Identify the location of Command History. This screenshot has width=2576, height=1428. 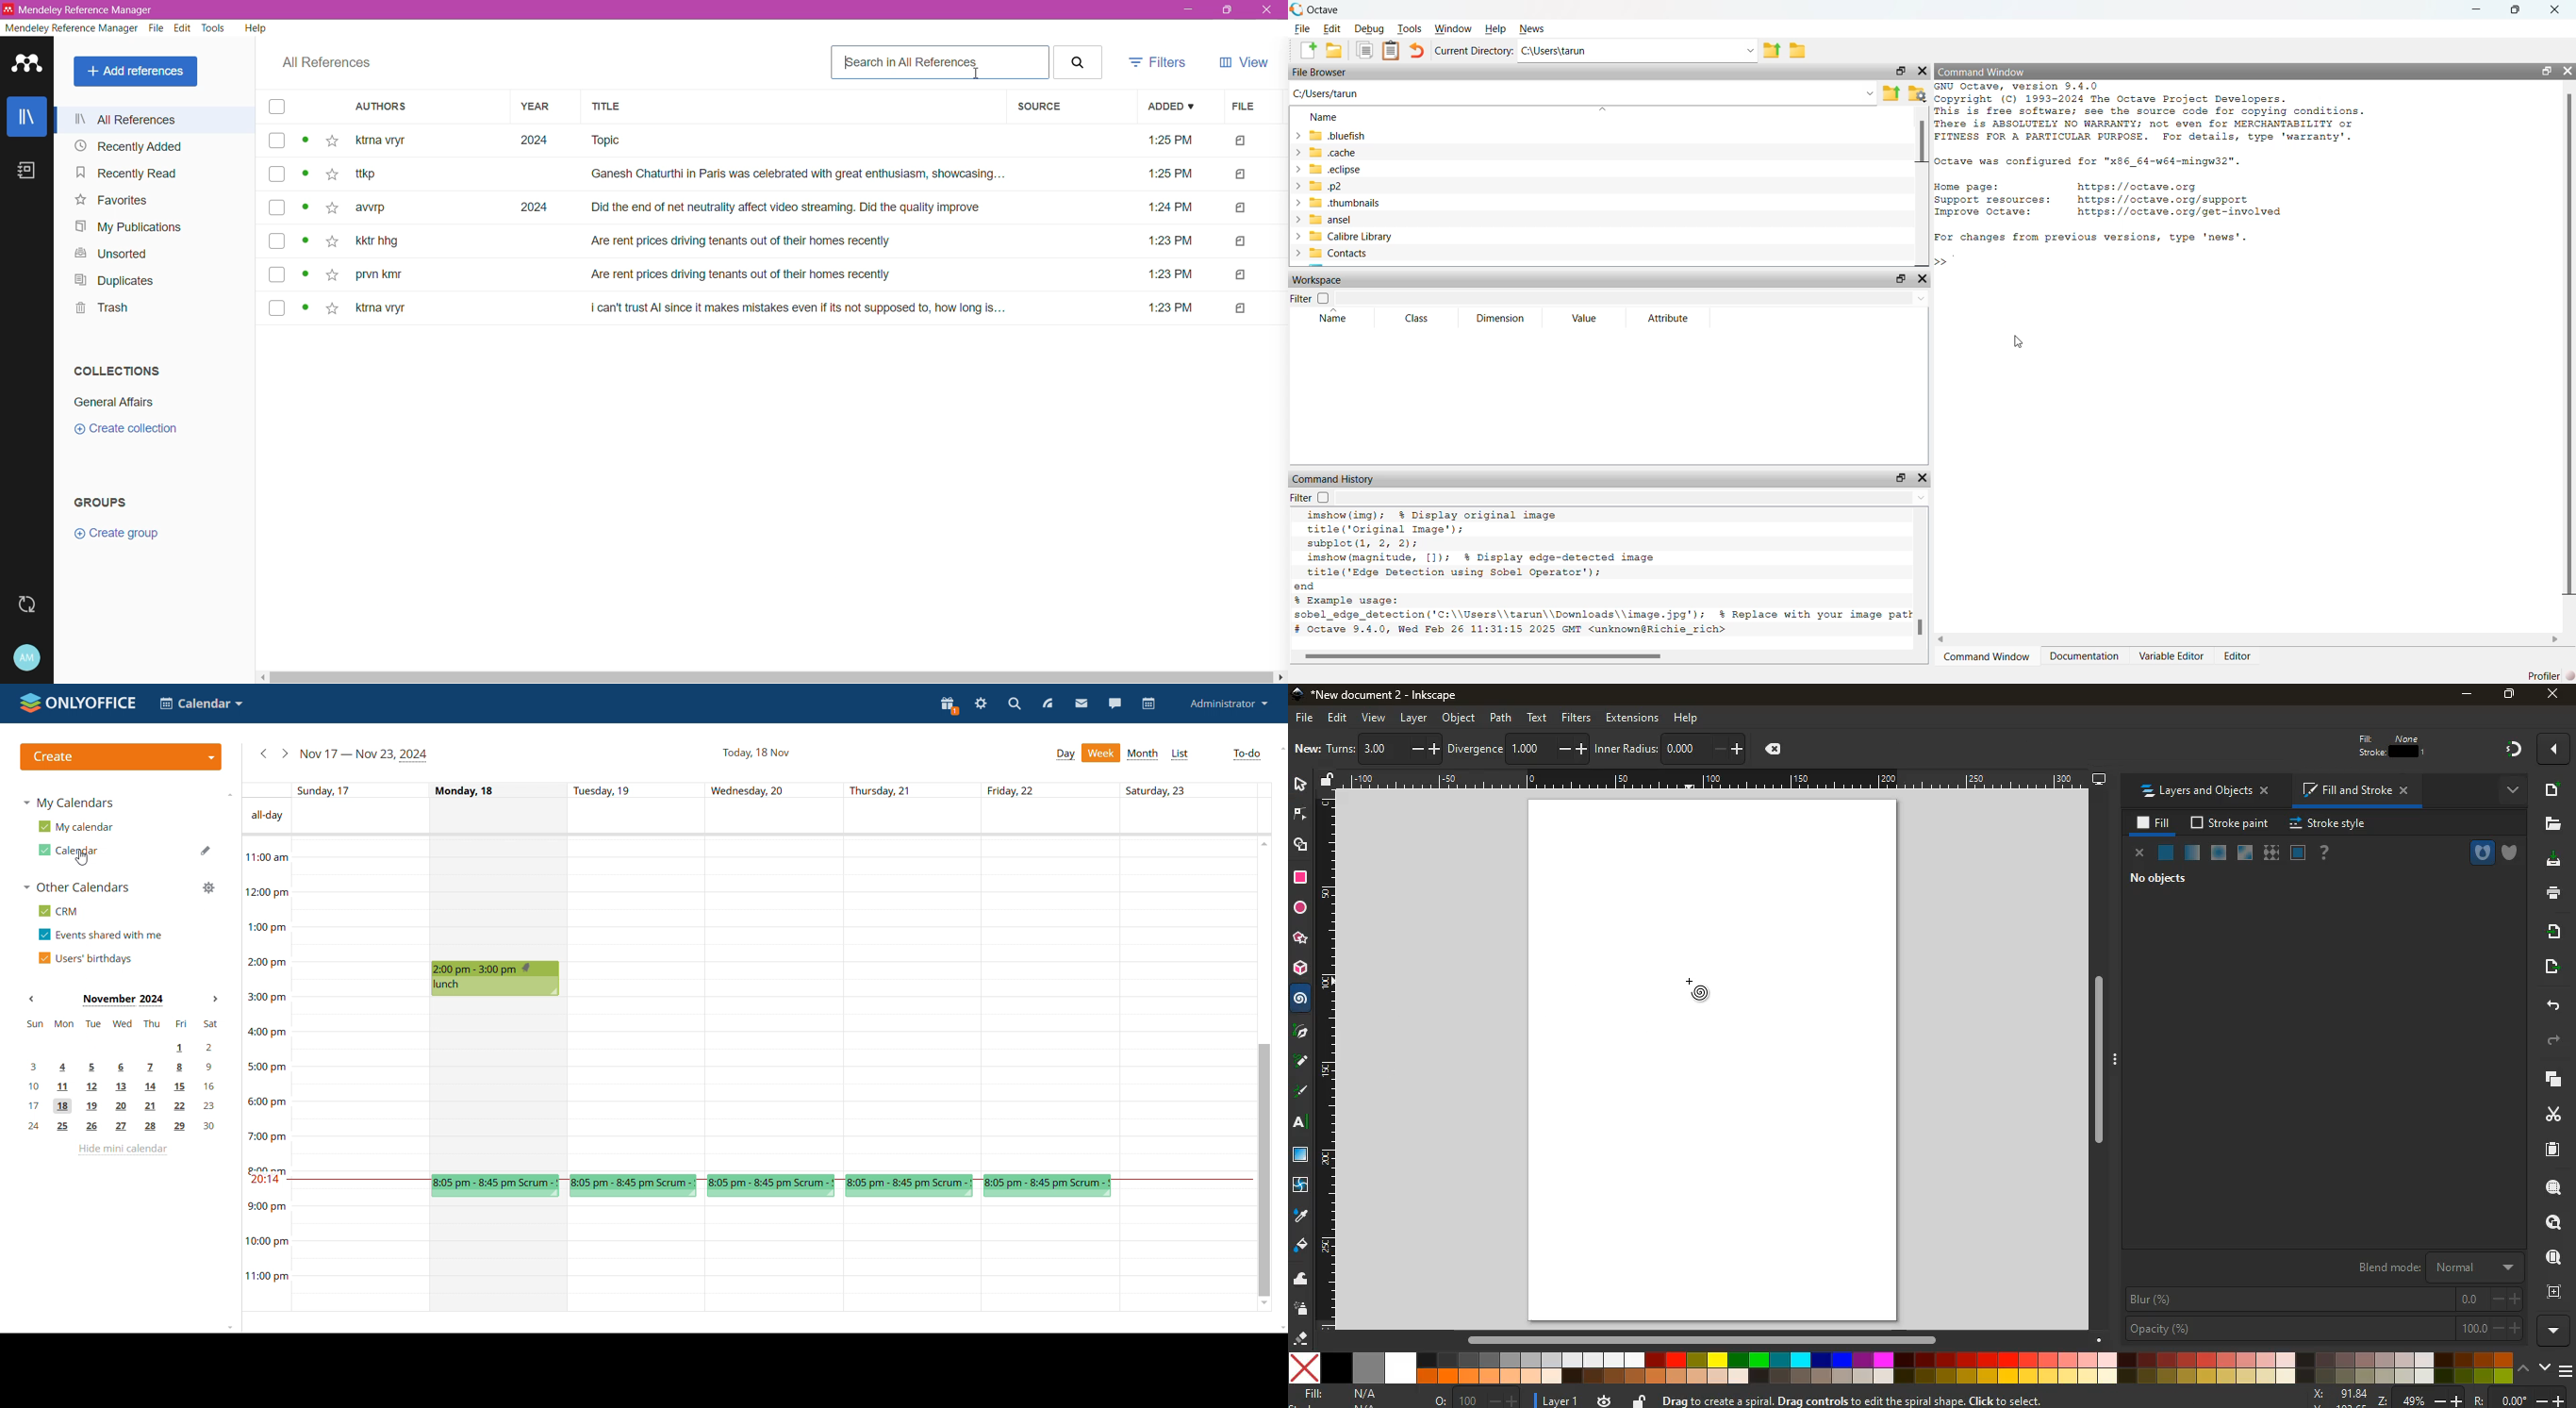
(1334, 480).